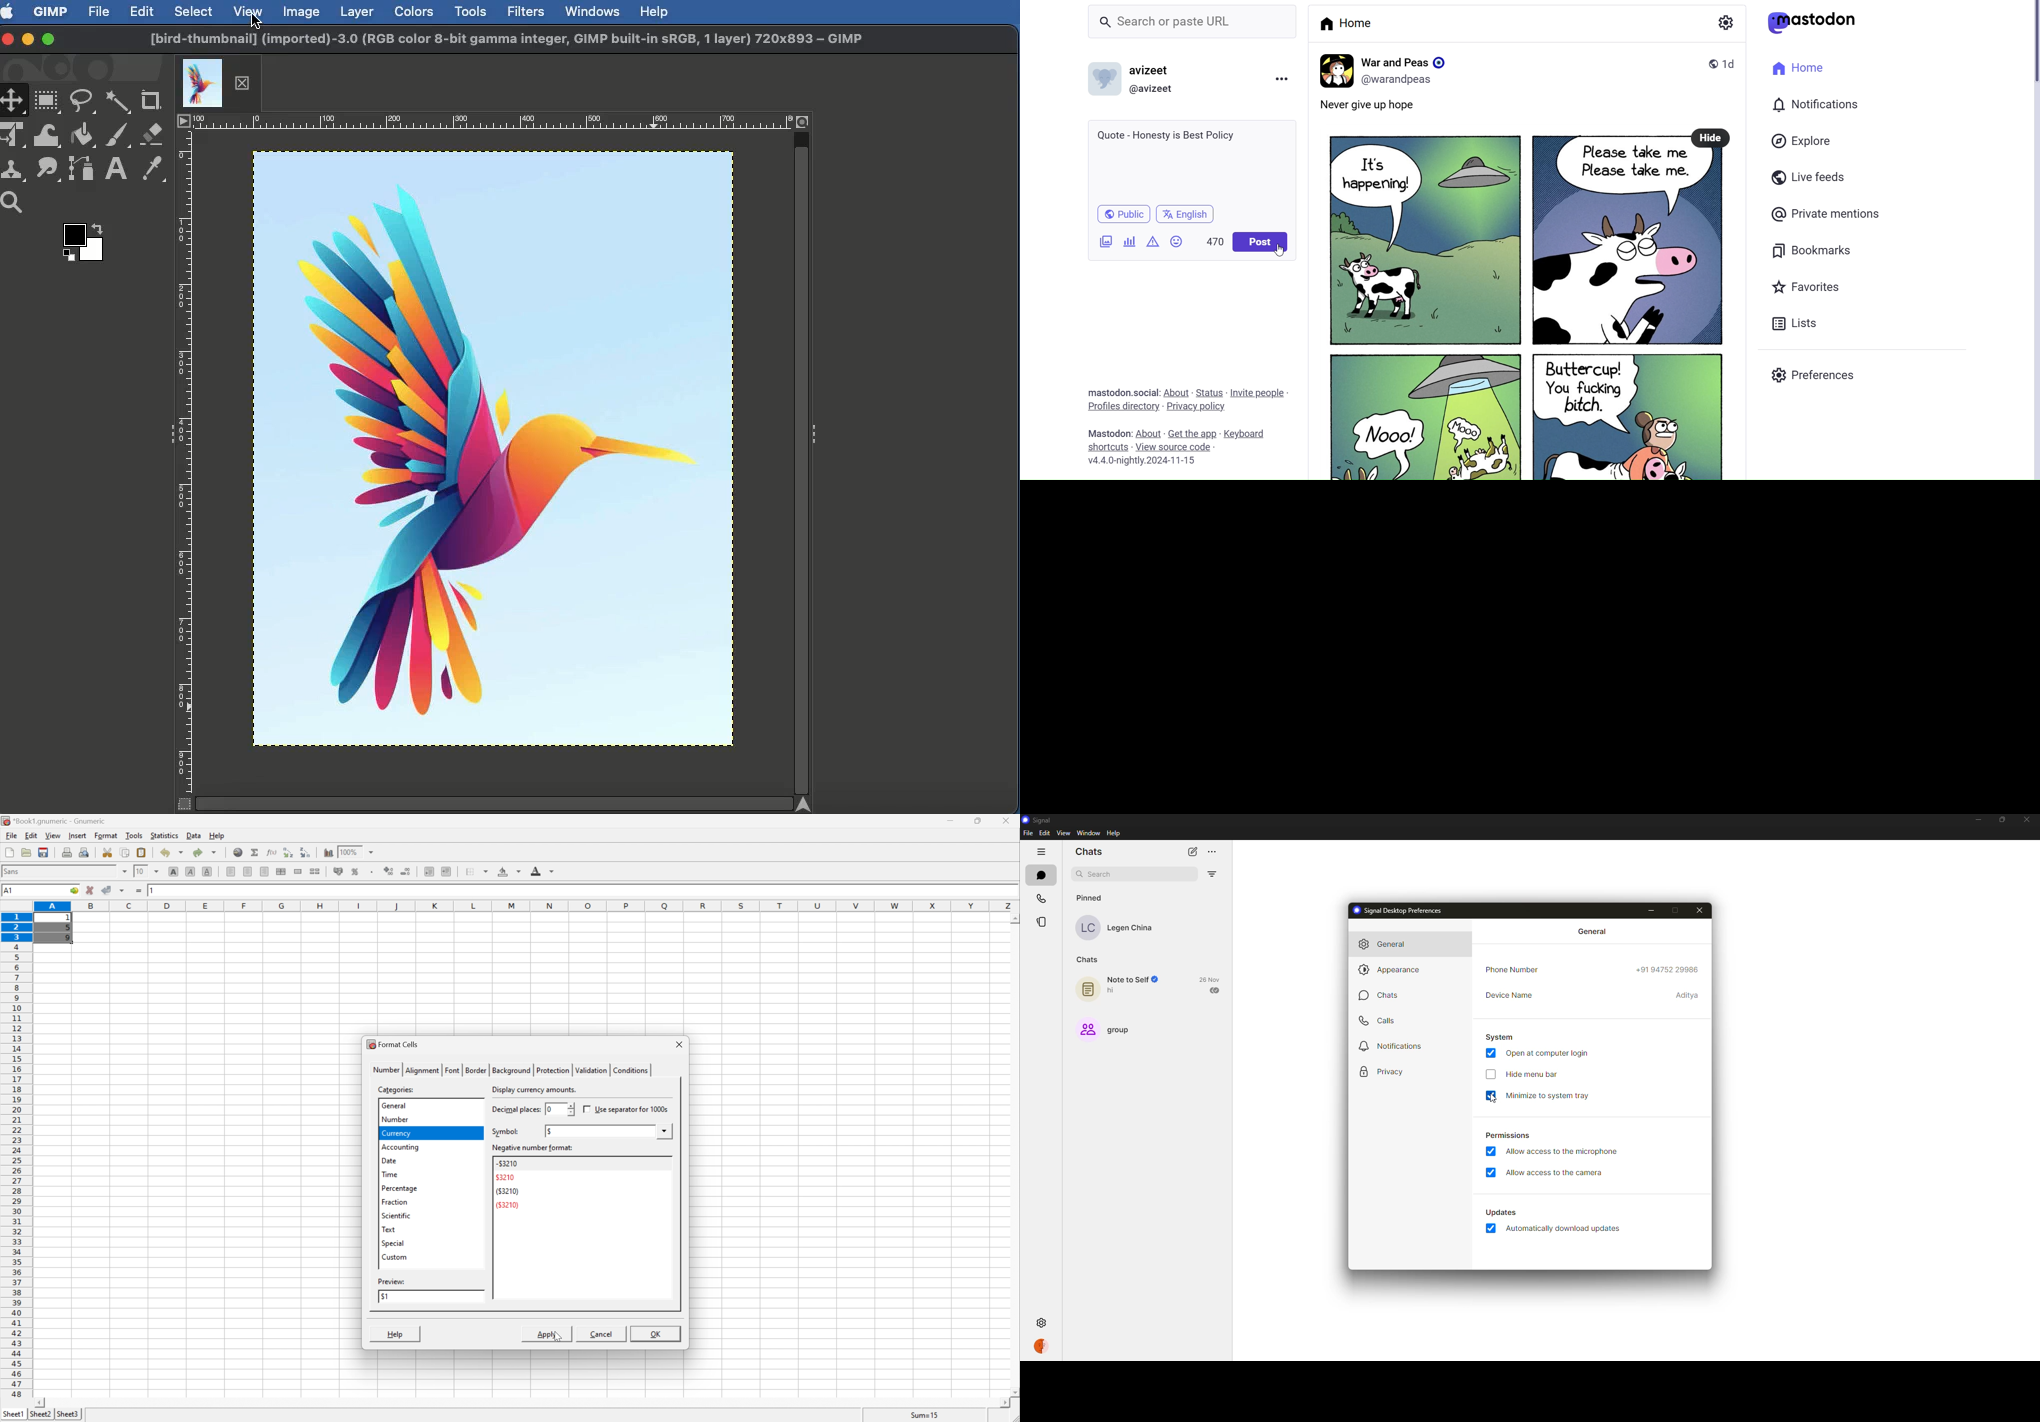 The image size is (2044, 1428). Describe the element at coordinates (124, 852) in the screenshot. I see `copy` at that location.